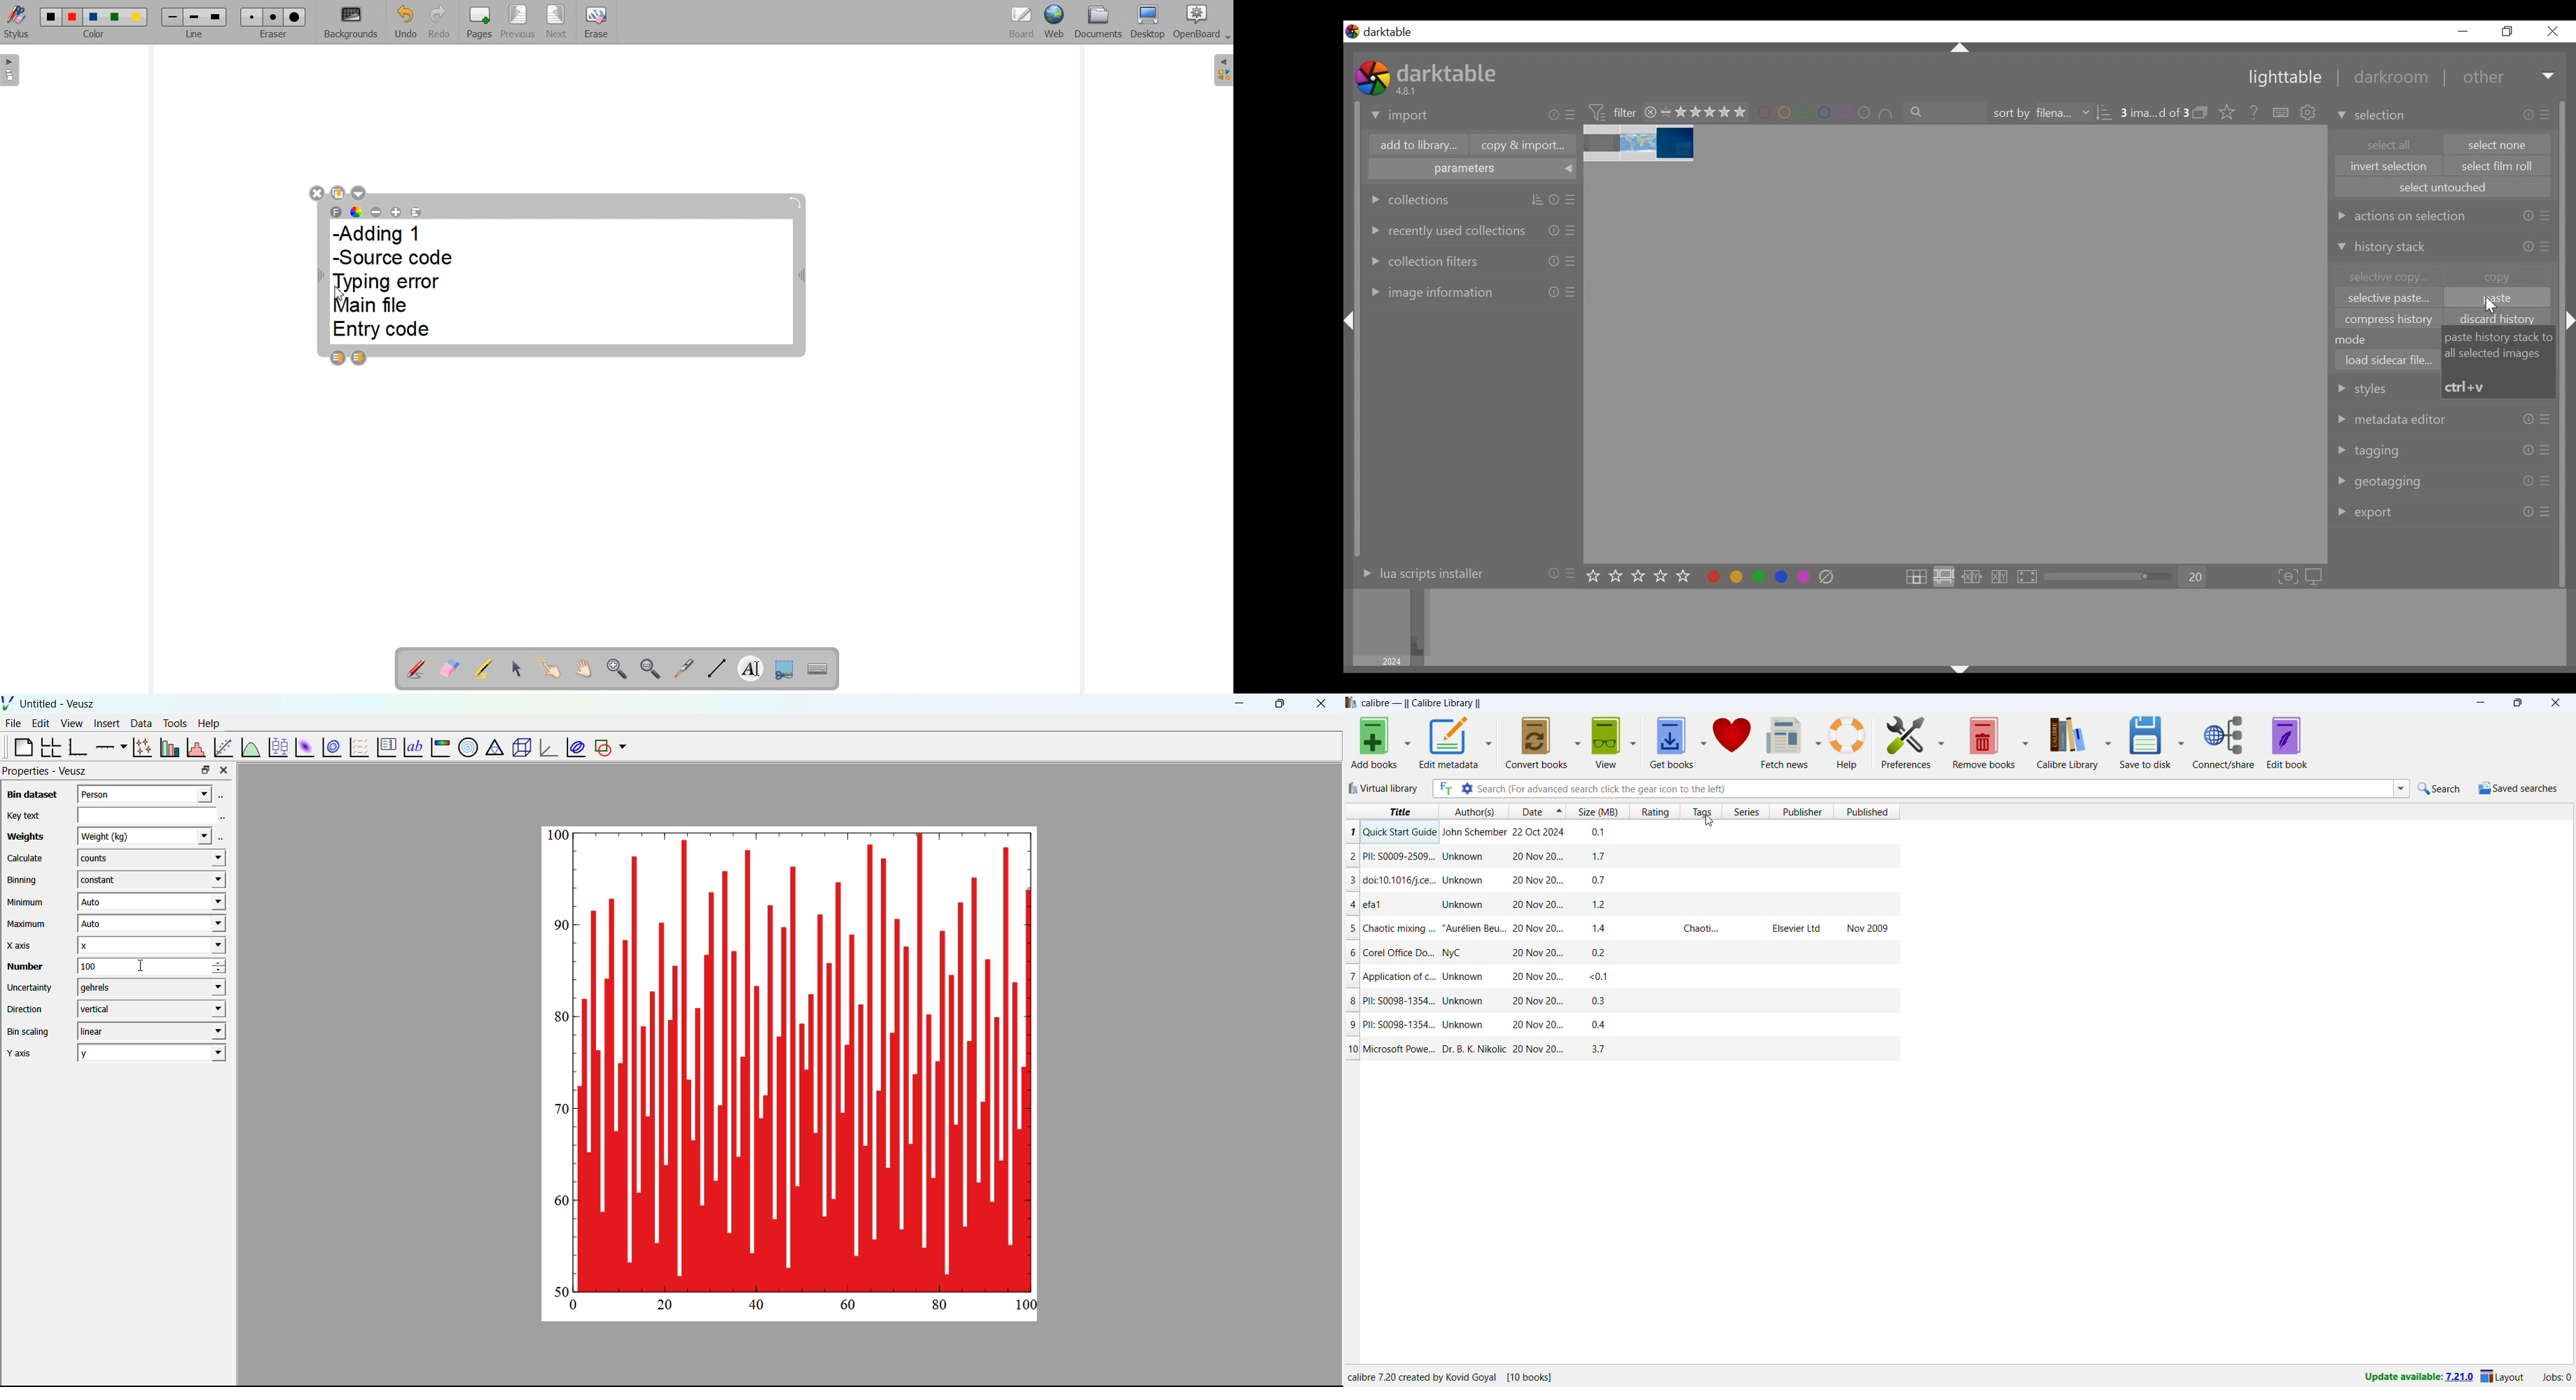  I want to click on one book entry, so click(1619, 1002).